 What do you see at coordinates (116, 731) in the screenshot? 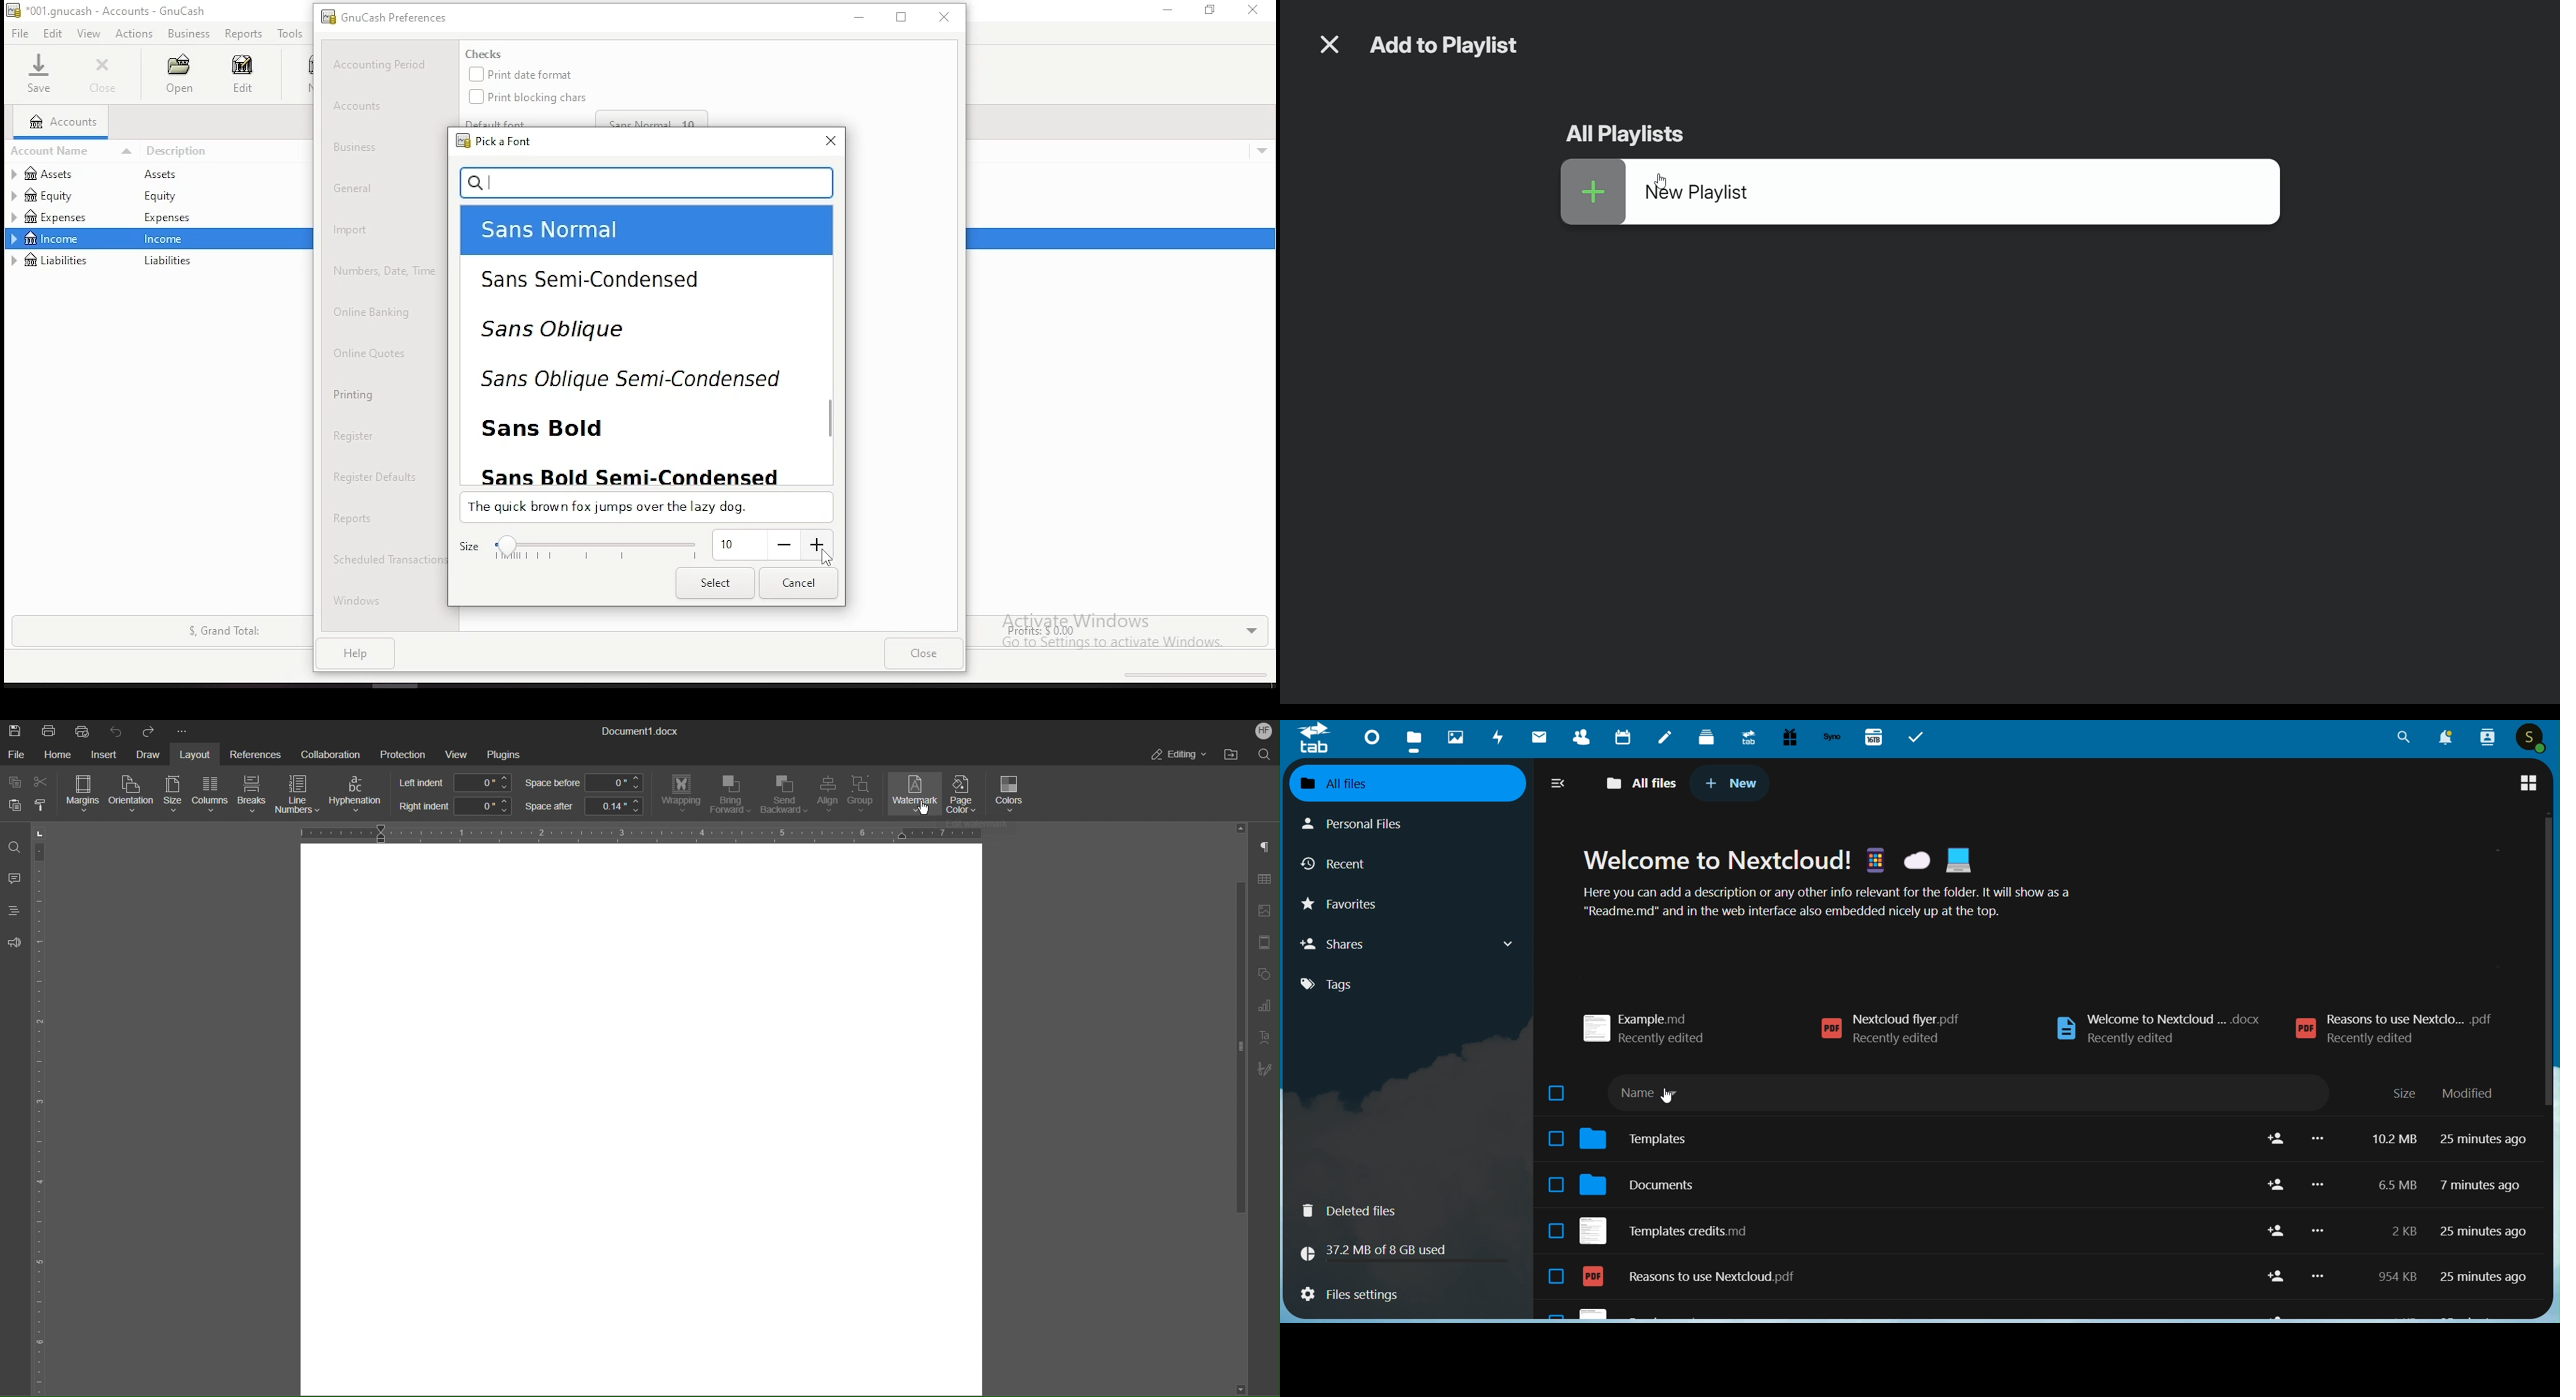
I see `Undo` at bounding box center [116, 731].